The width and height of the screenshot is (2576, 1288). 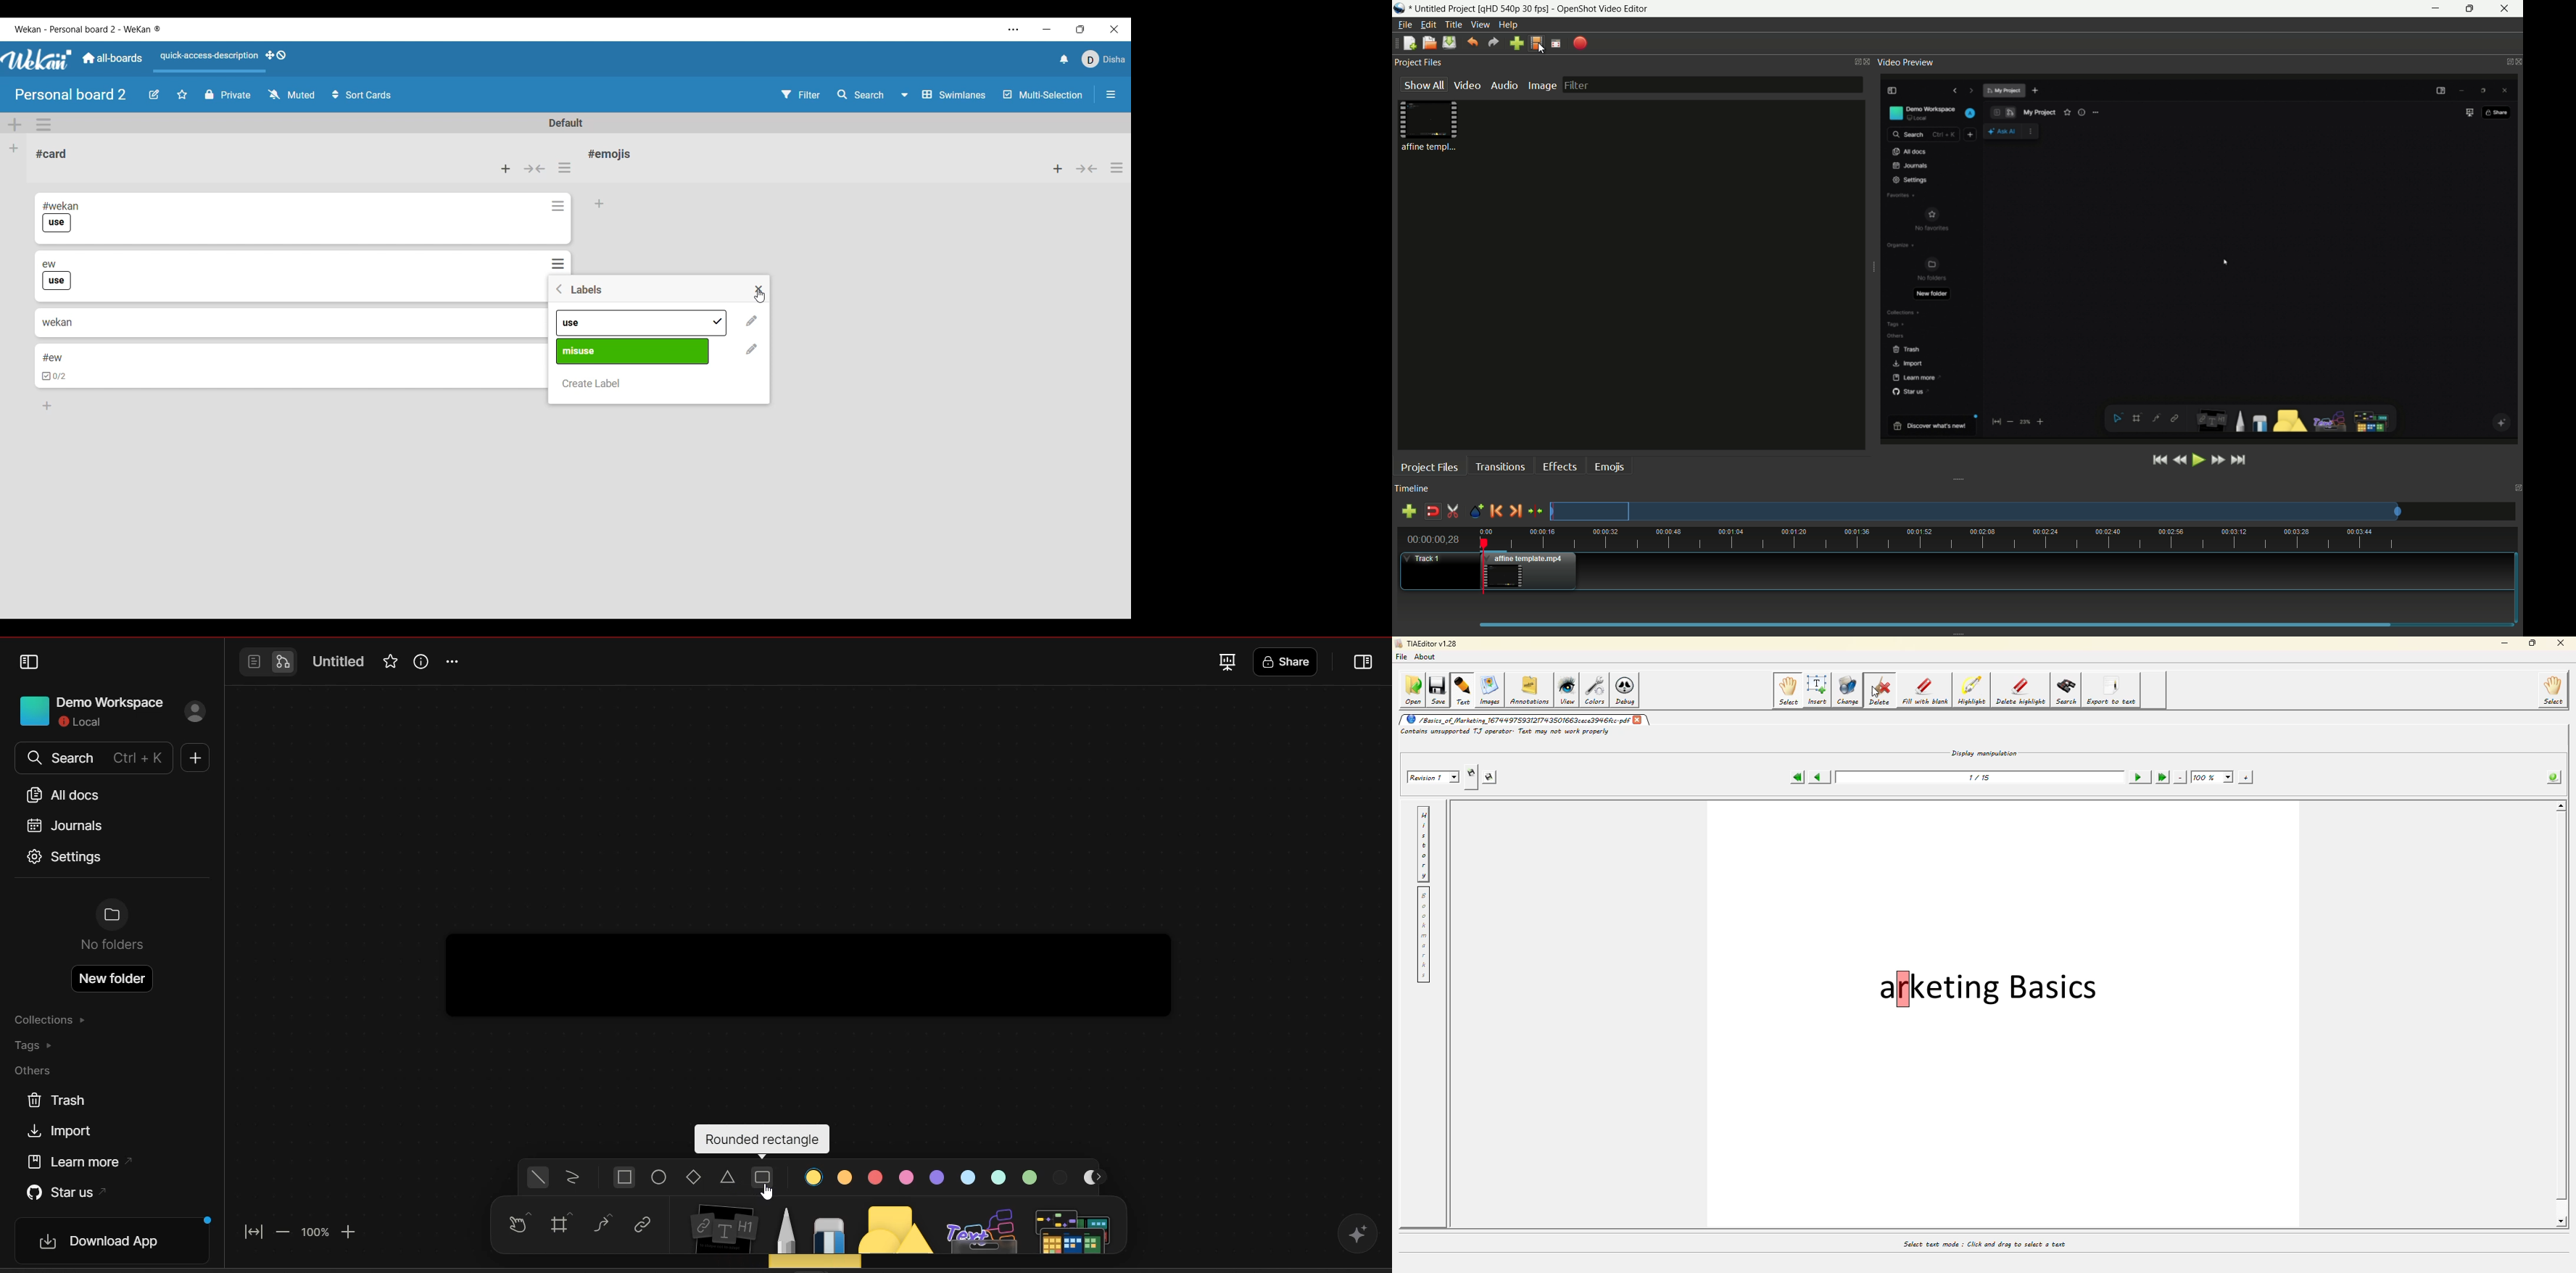 I want to click on triangle, so click(x=729, y=1179).